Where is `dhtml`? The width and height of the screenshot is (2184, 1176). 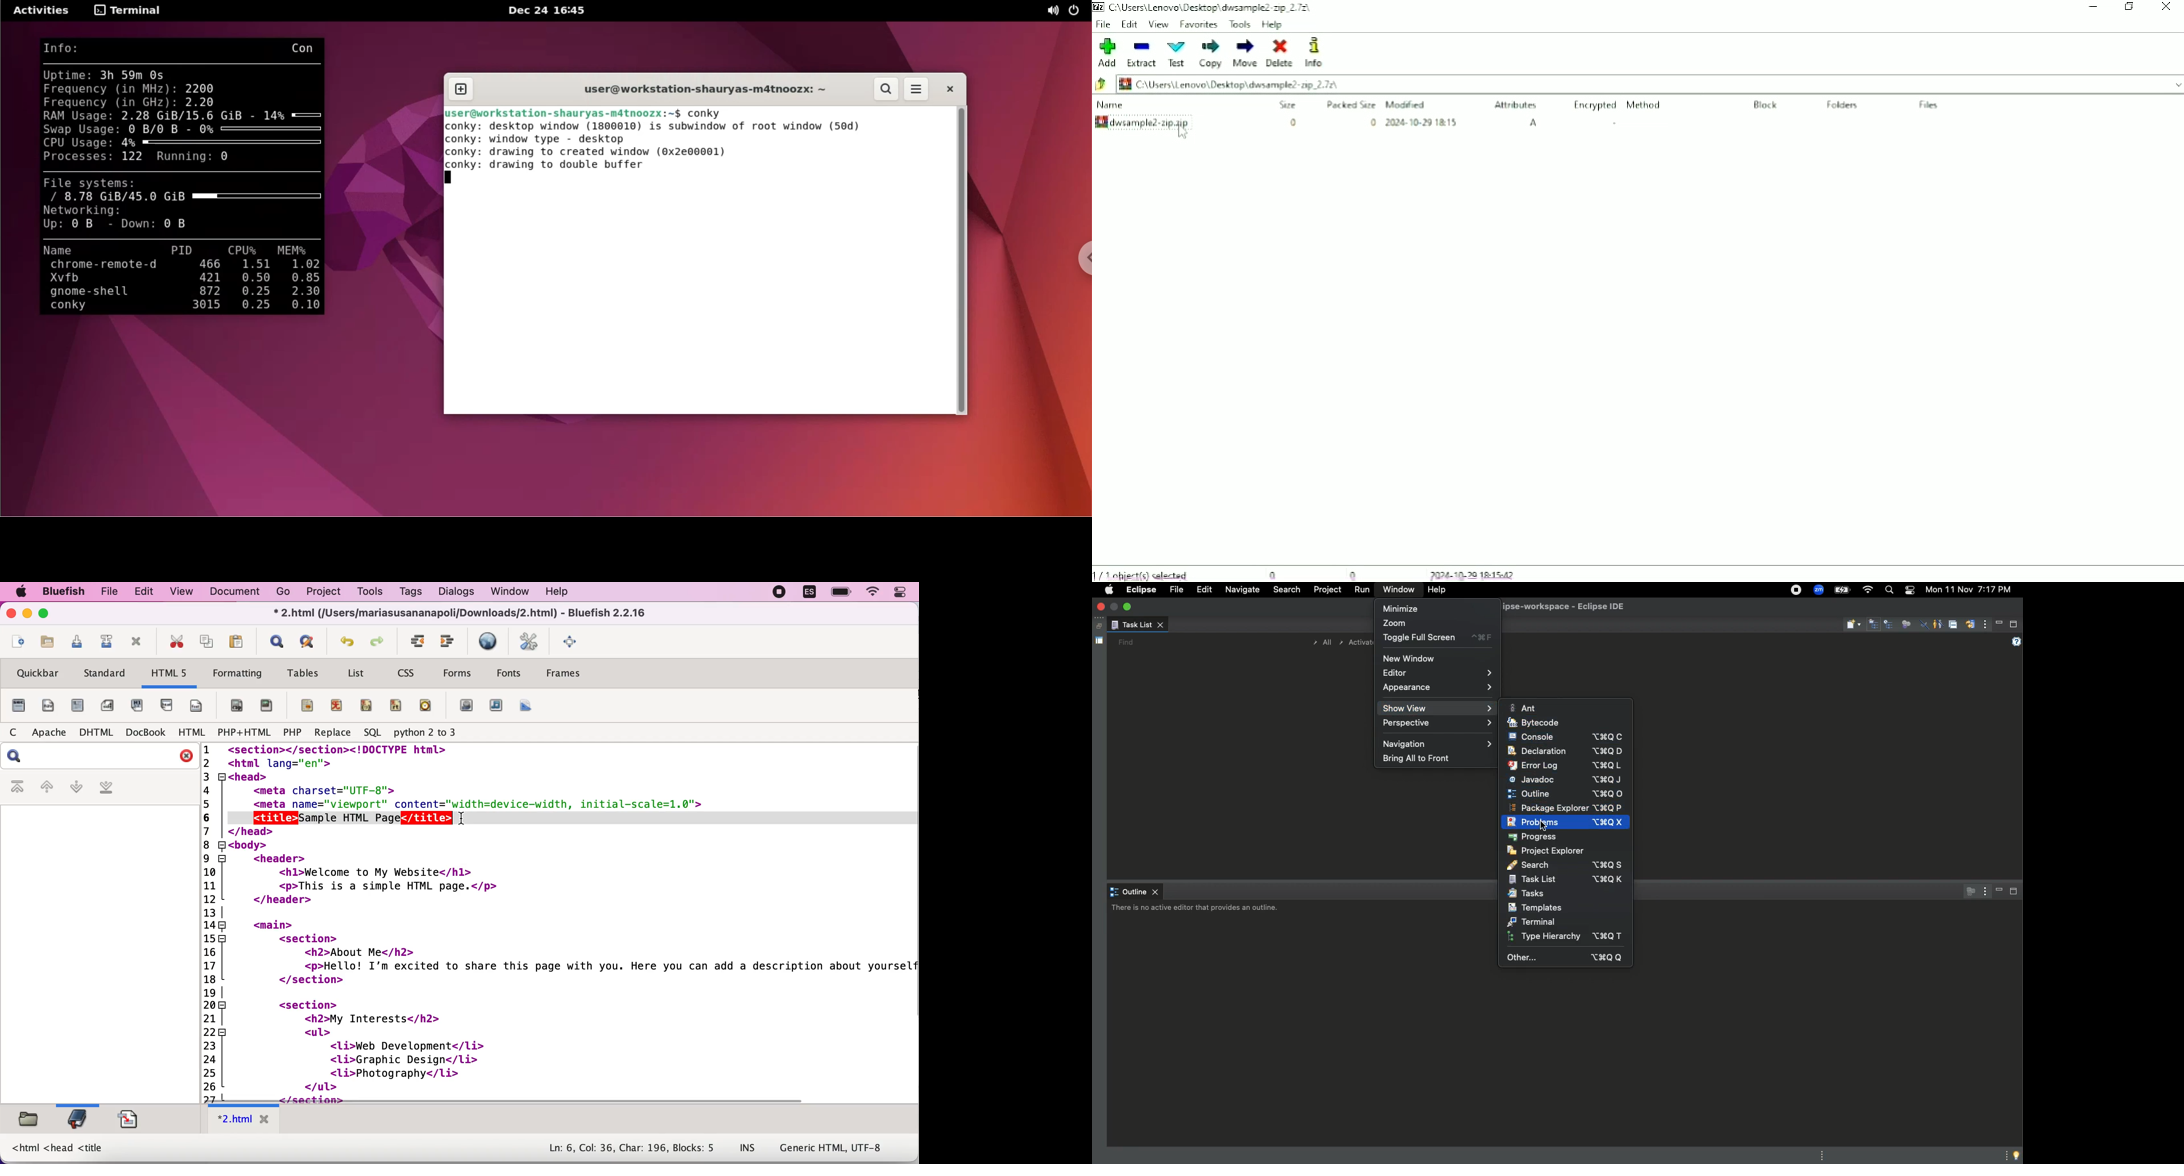
dhtml is located at coordinates (97, 733).